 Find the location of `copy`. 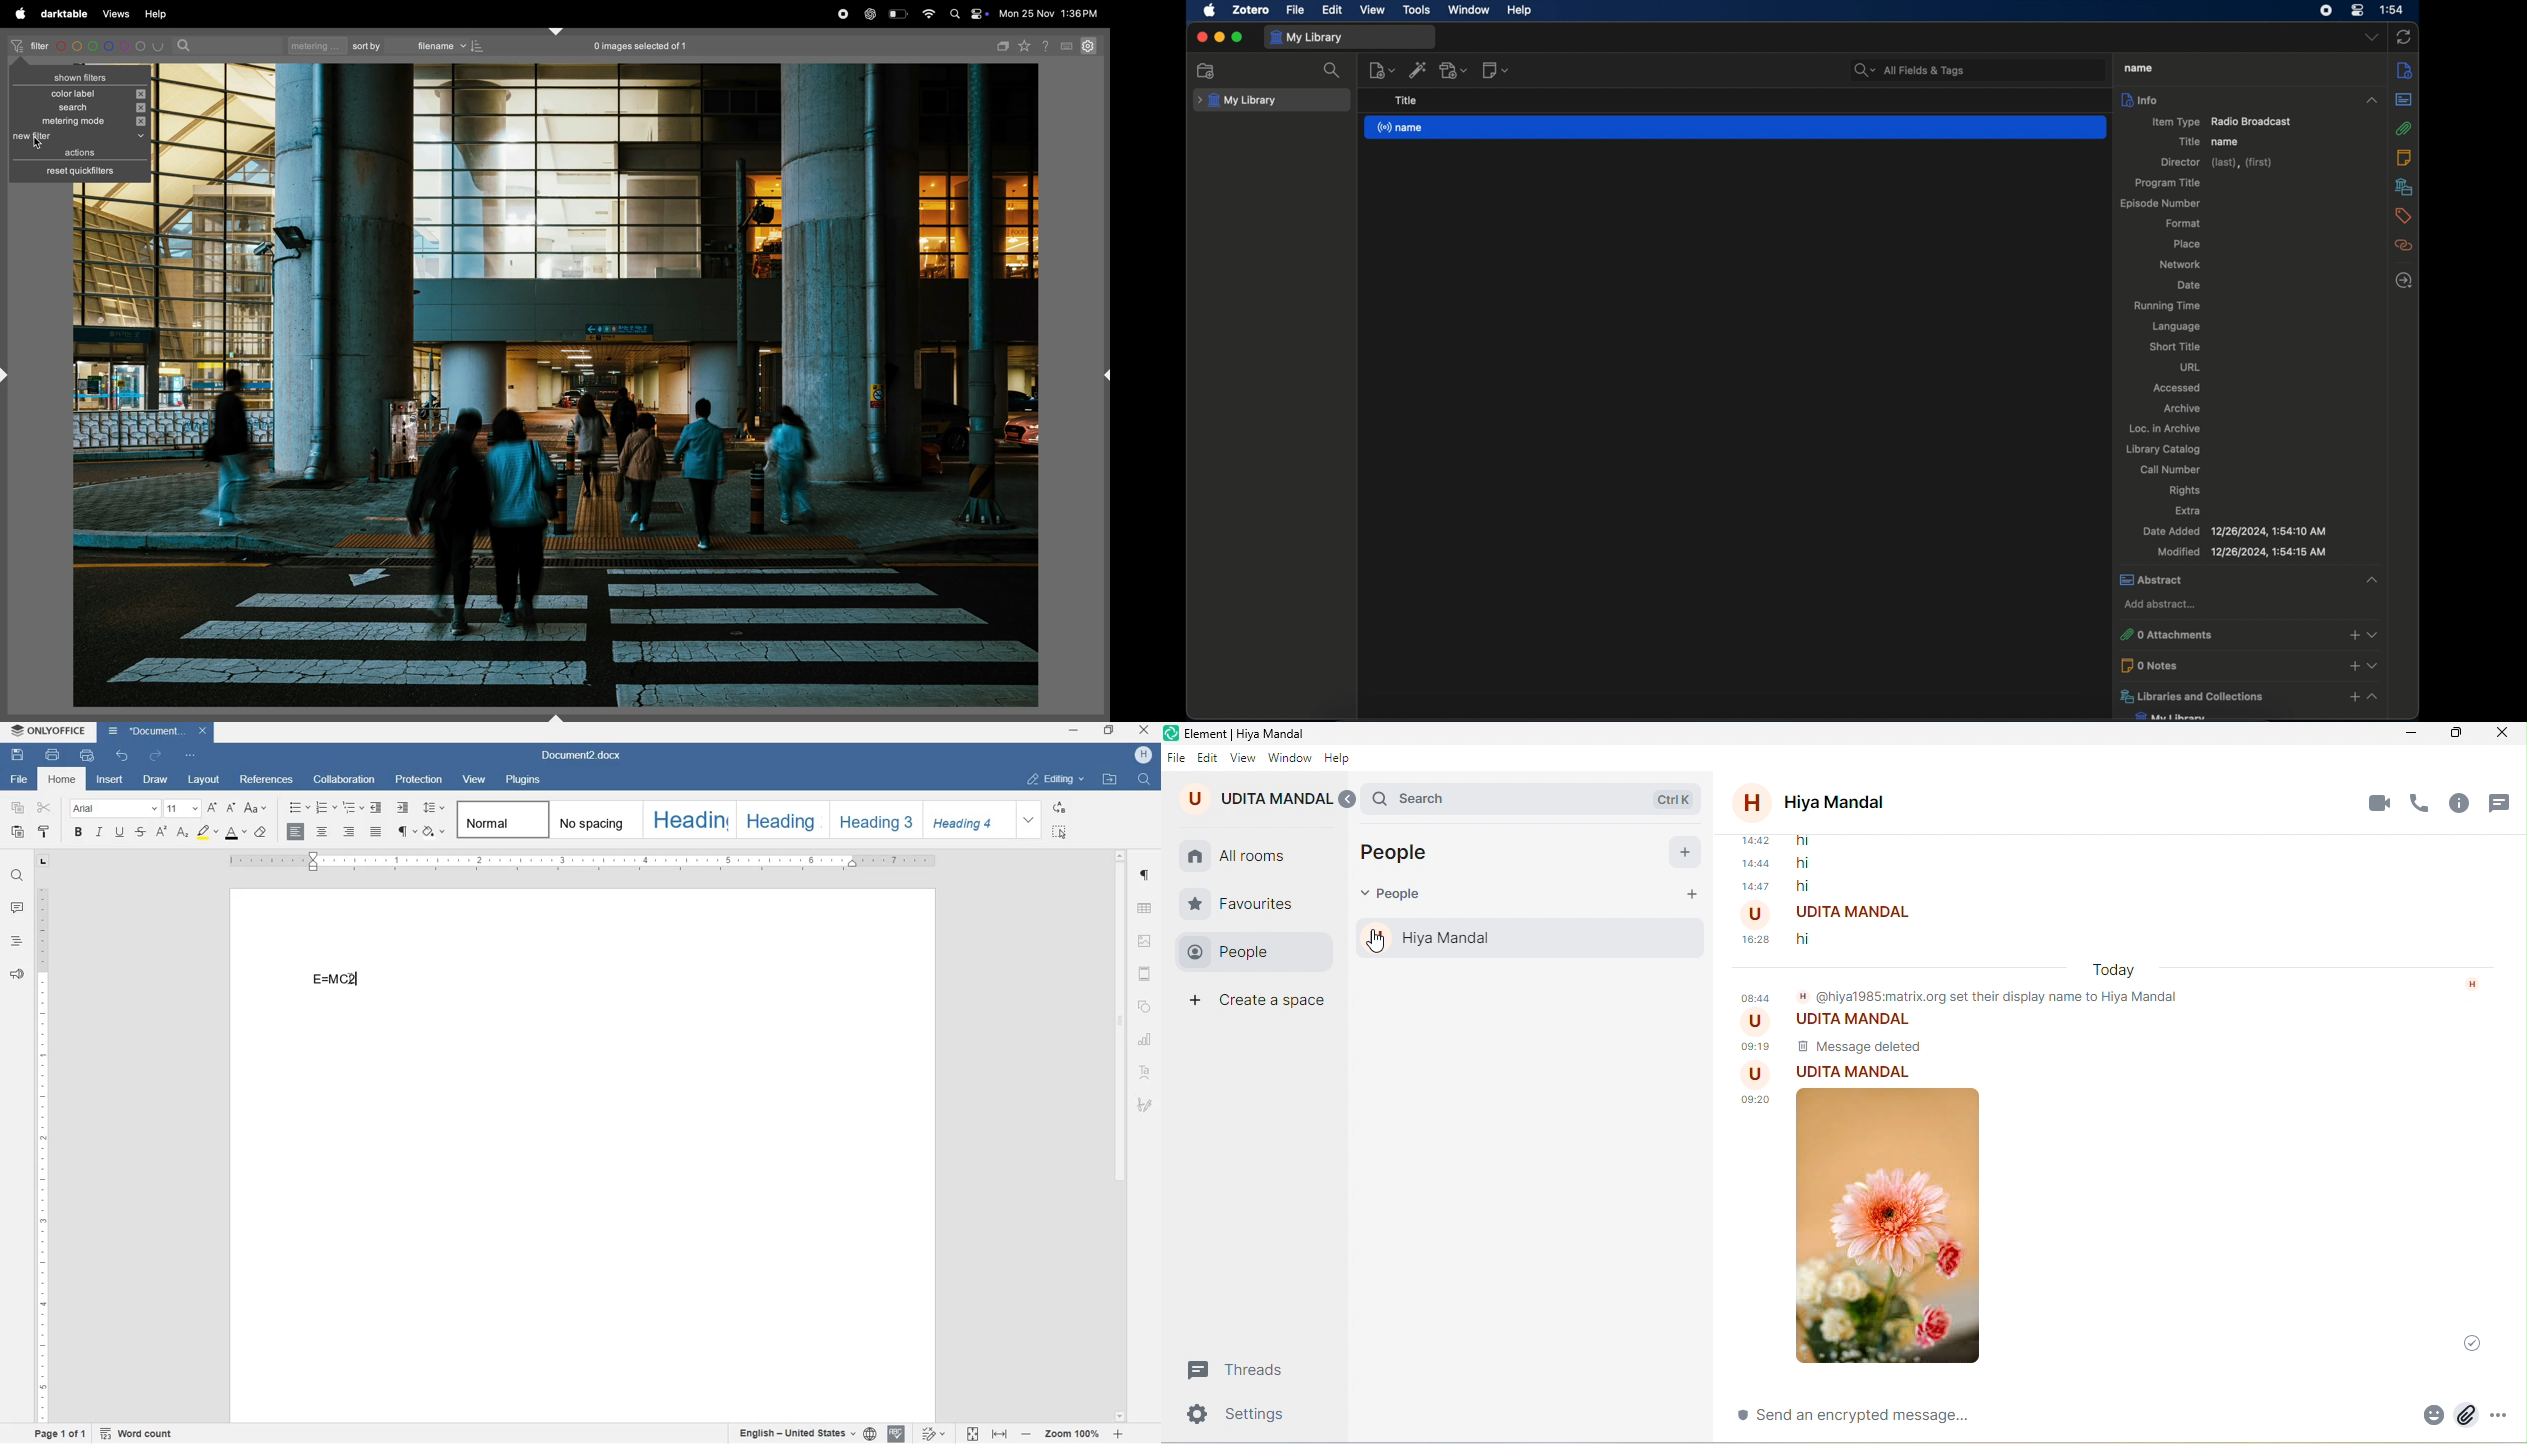

copy is located at coordinates (1004, 45).